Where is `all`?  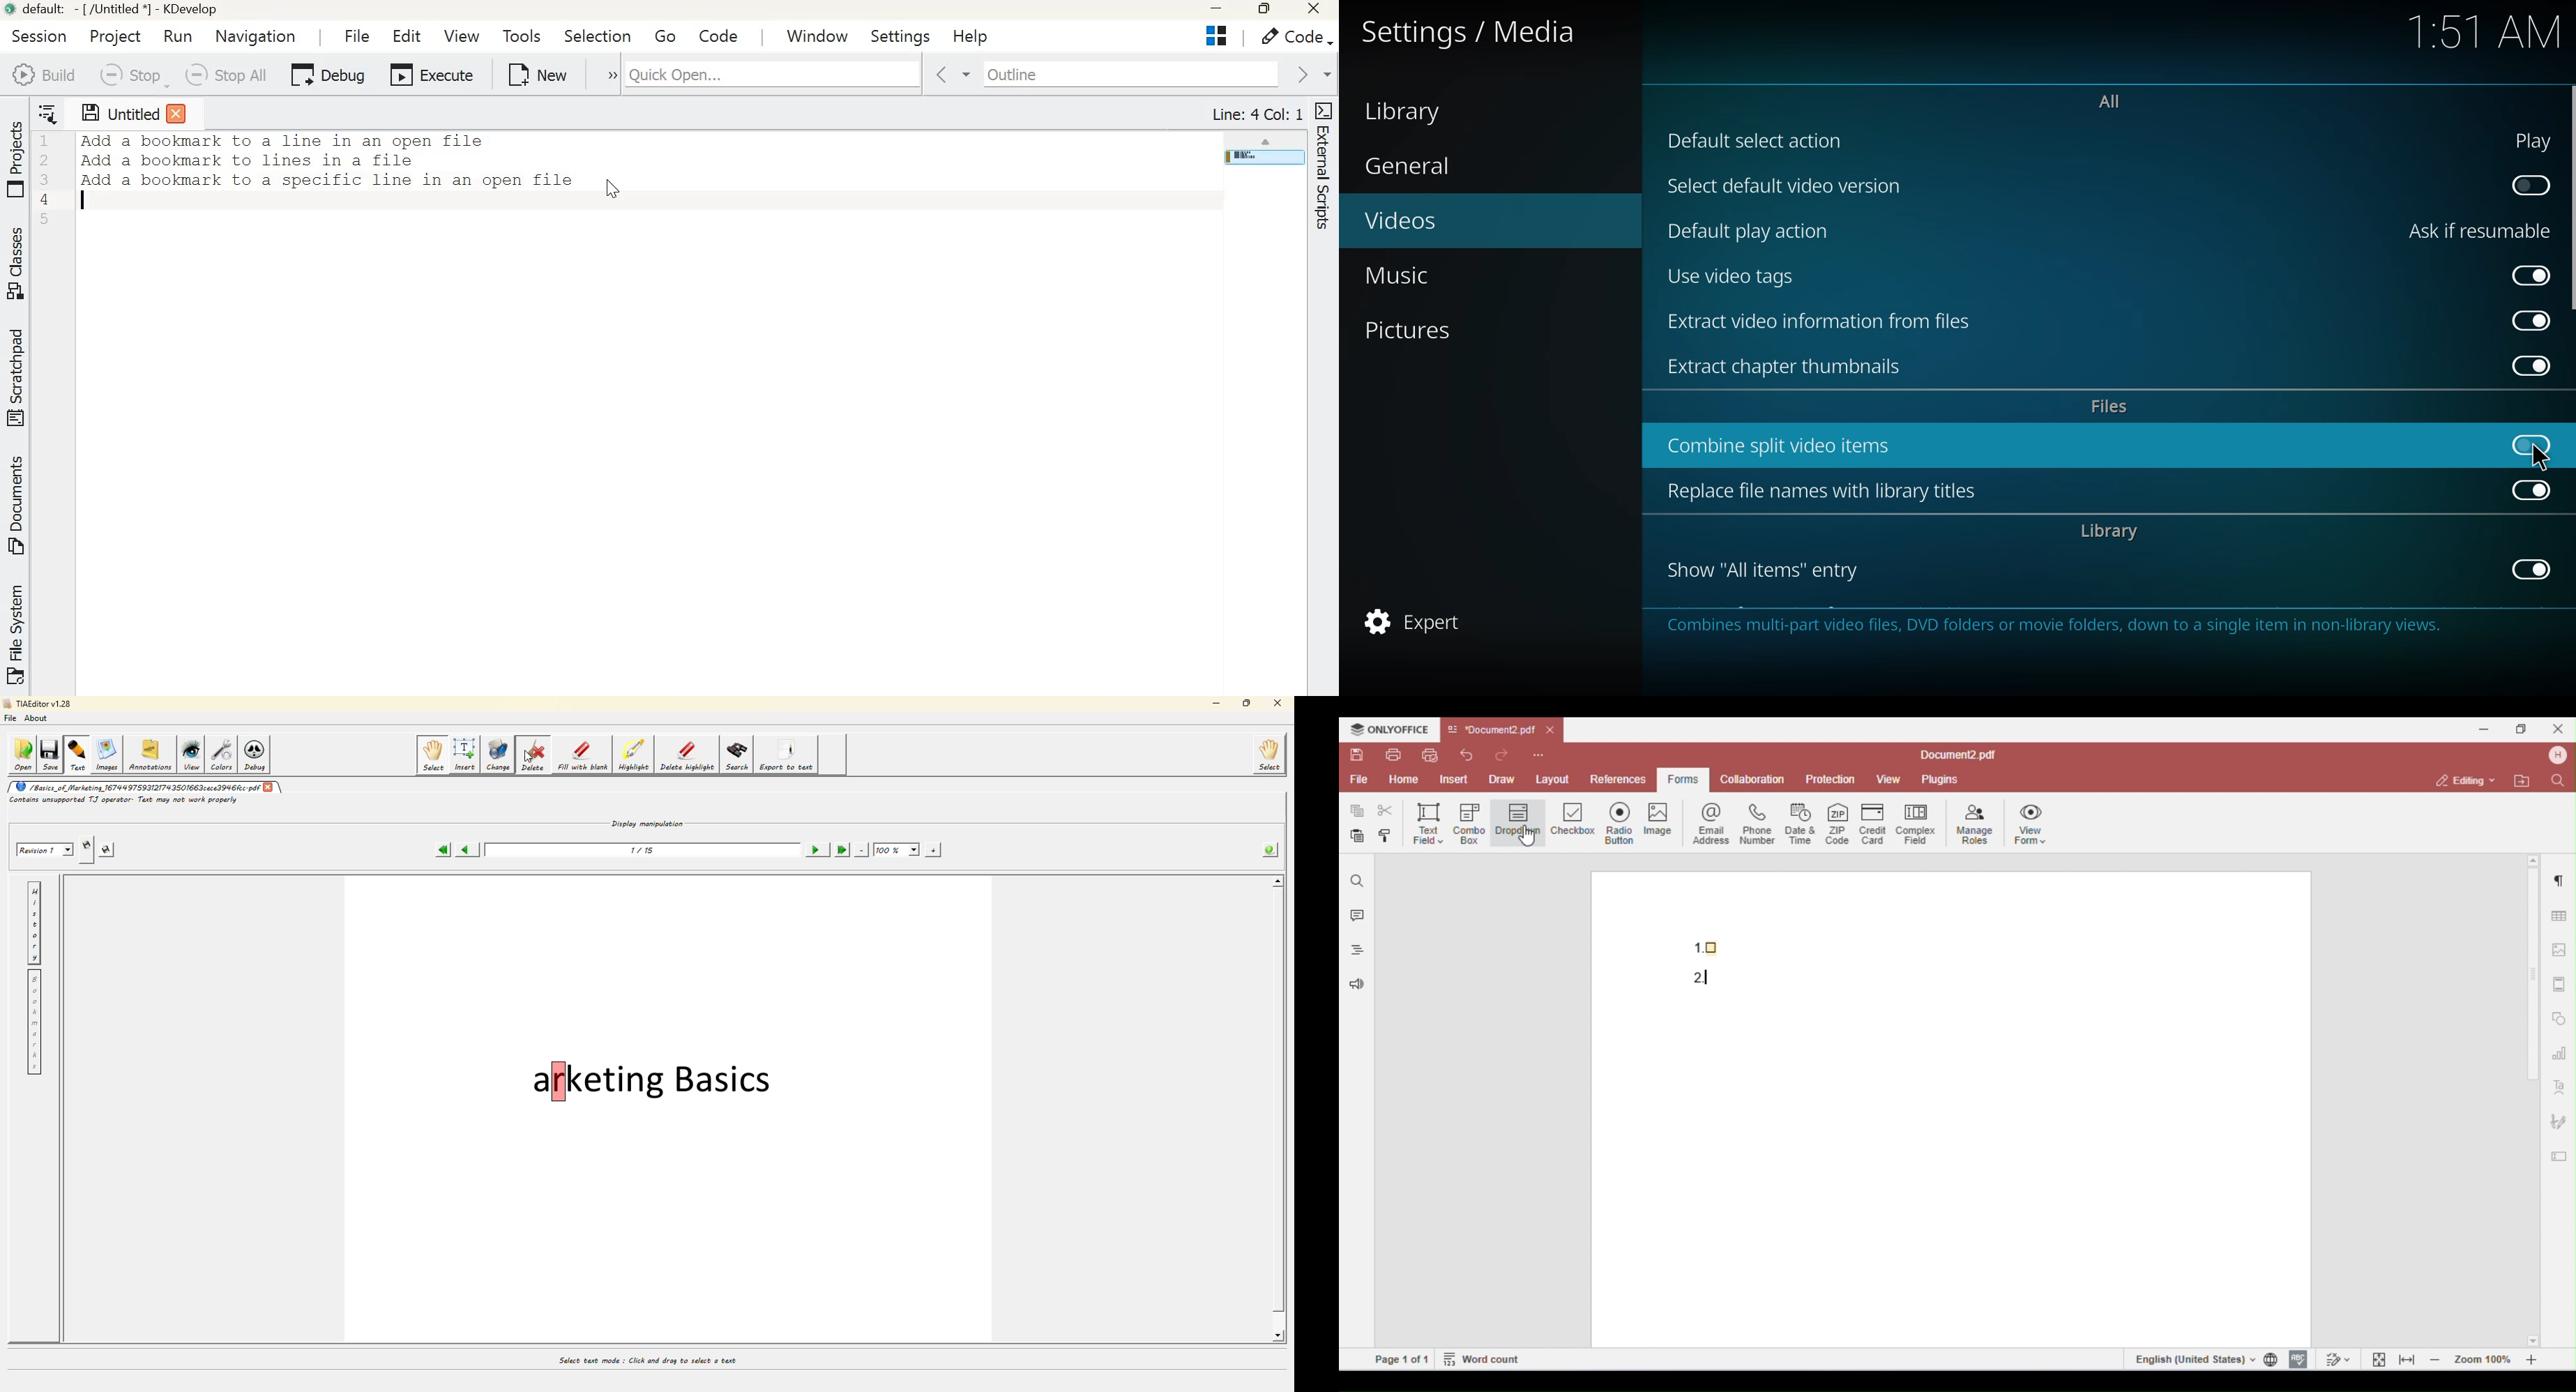
all is located at coordinates (2108, 100).